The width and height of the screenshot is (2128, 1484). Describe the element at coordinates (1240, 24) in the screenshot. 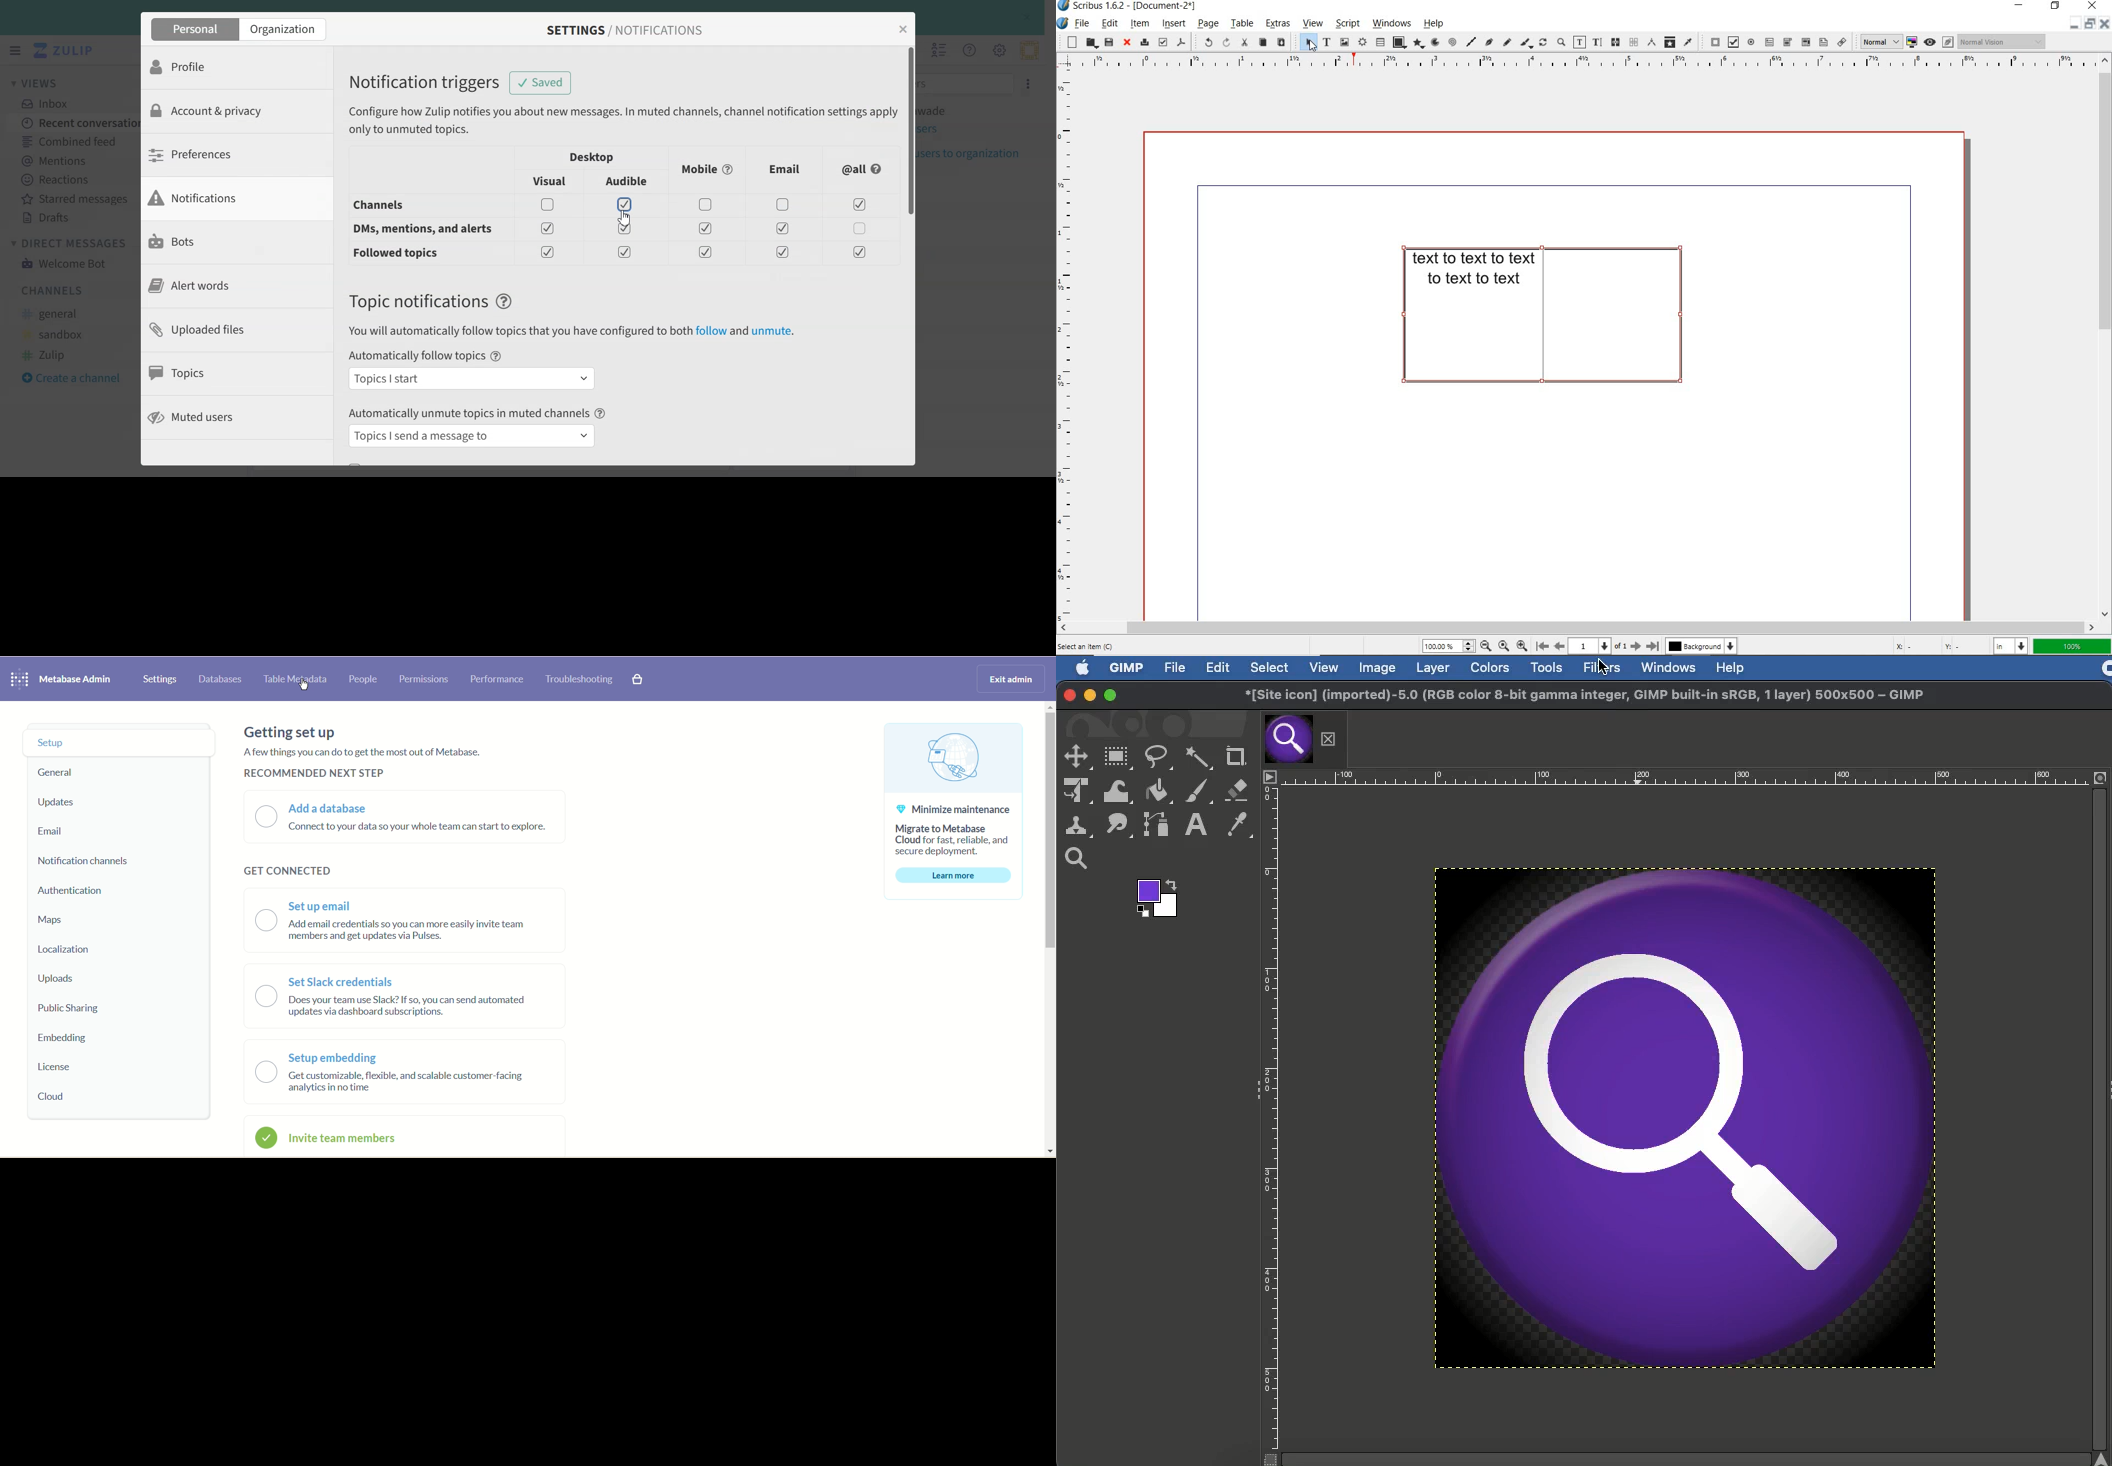

I see `table` at that location.